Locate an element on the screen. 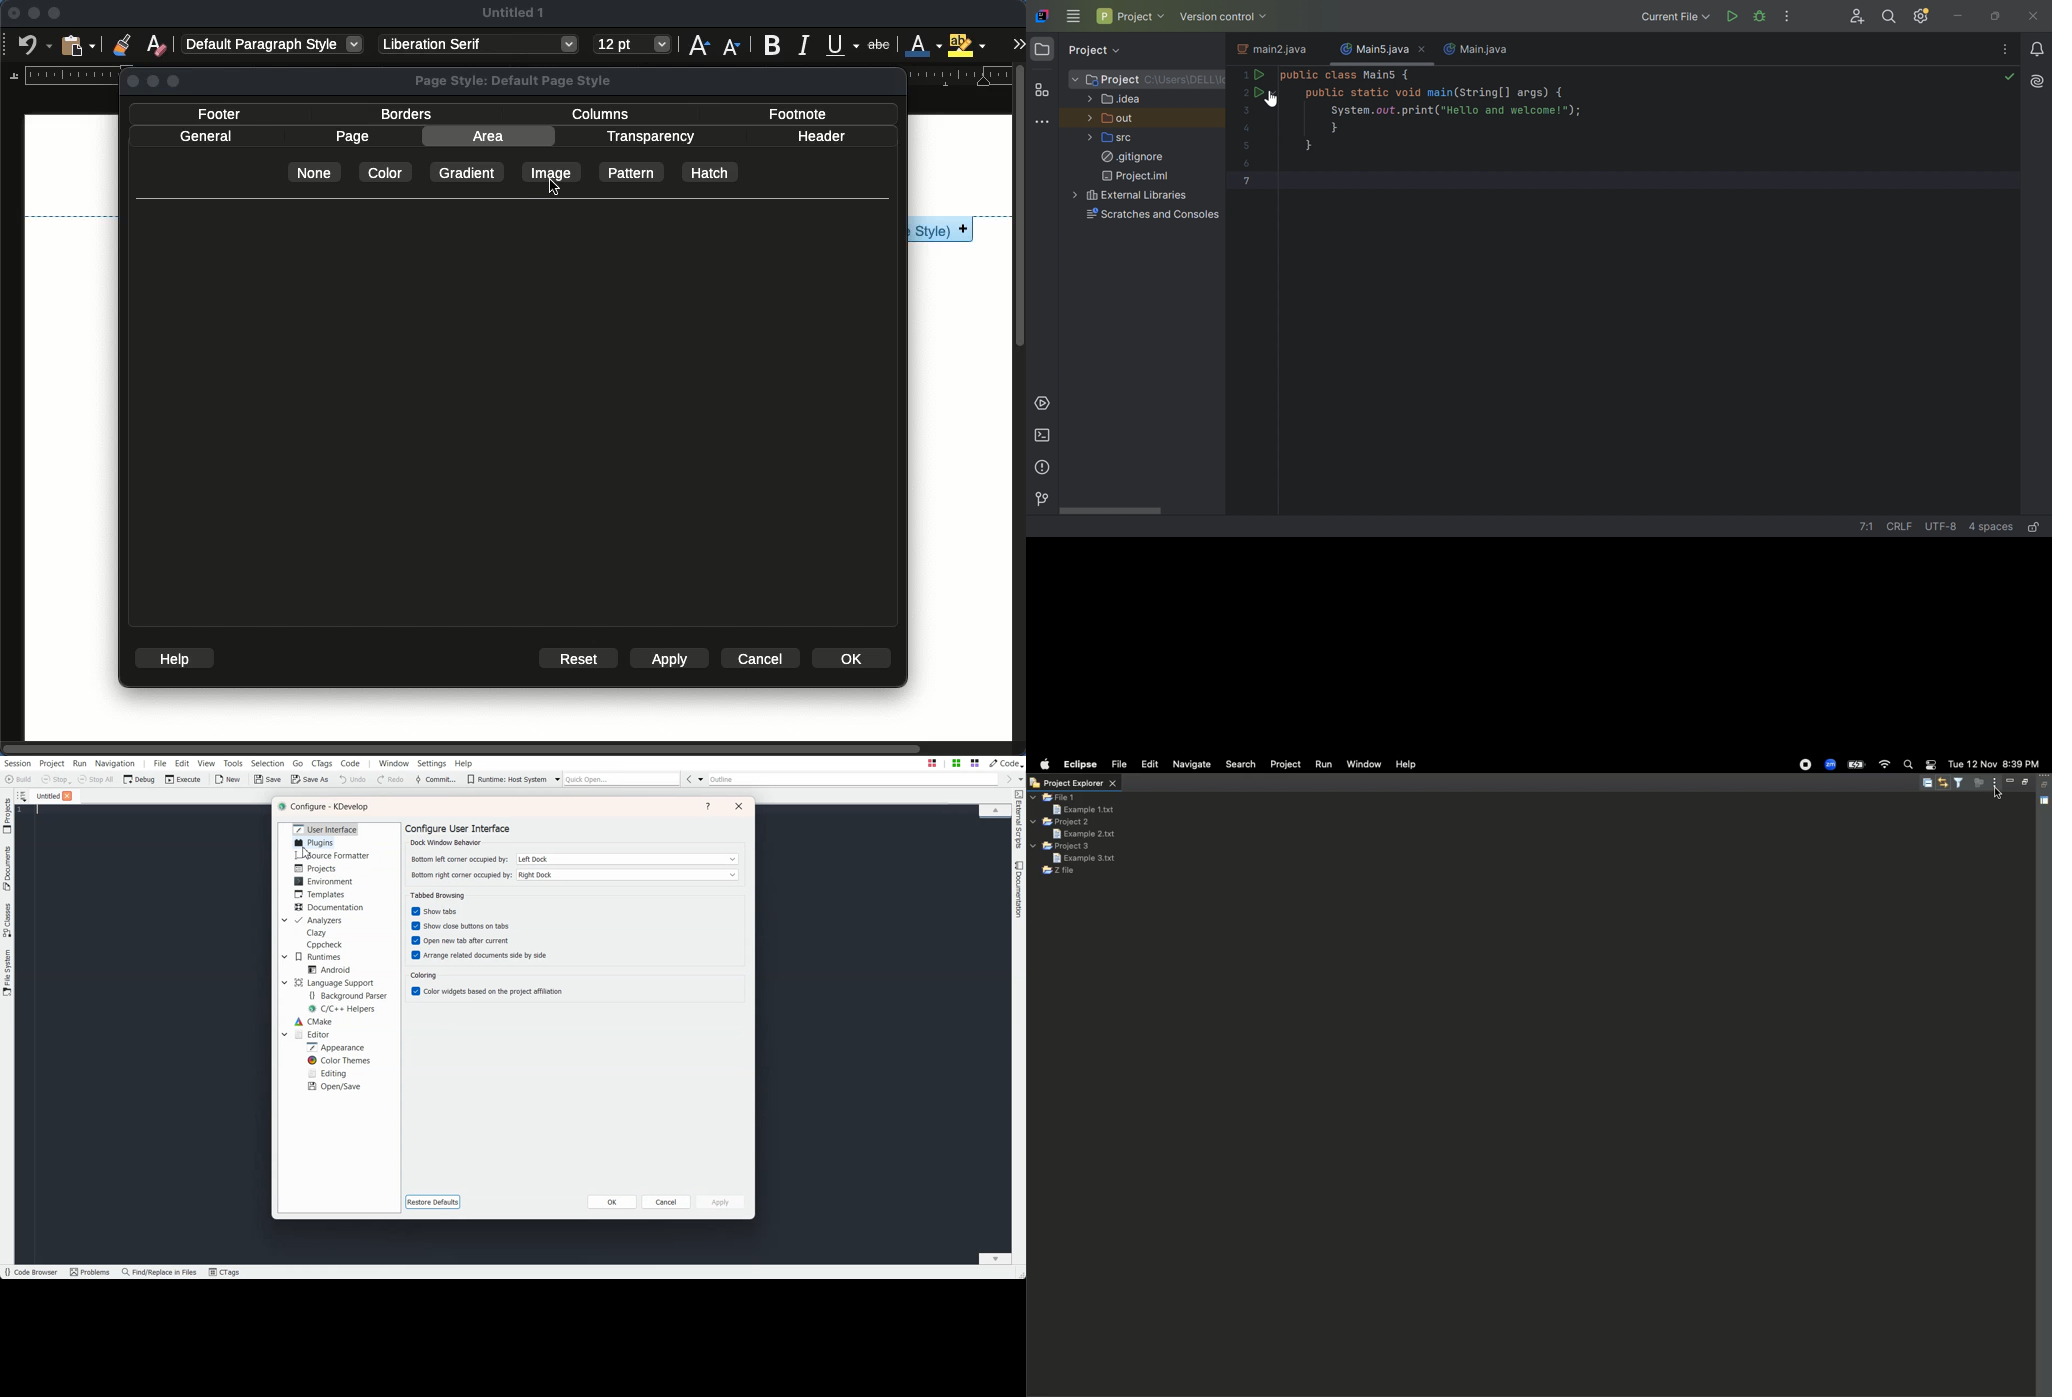  expand is located at coordinates (1018, 45).